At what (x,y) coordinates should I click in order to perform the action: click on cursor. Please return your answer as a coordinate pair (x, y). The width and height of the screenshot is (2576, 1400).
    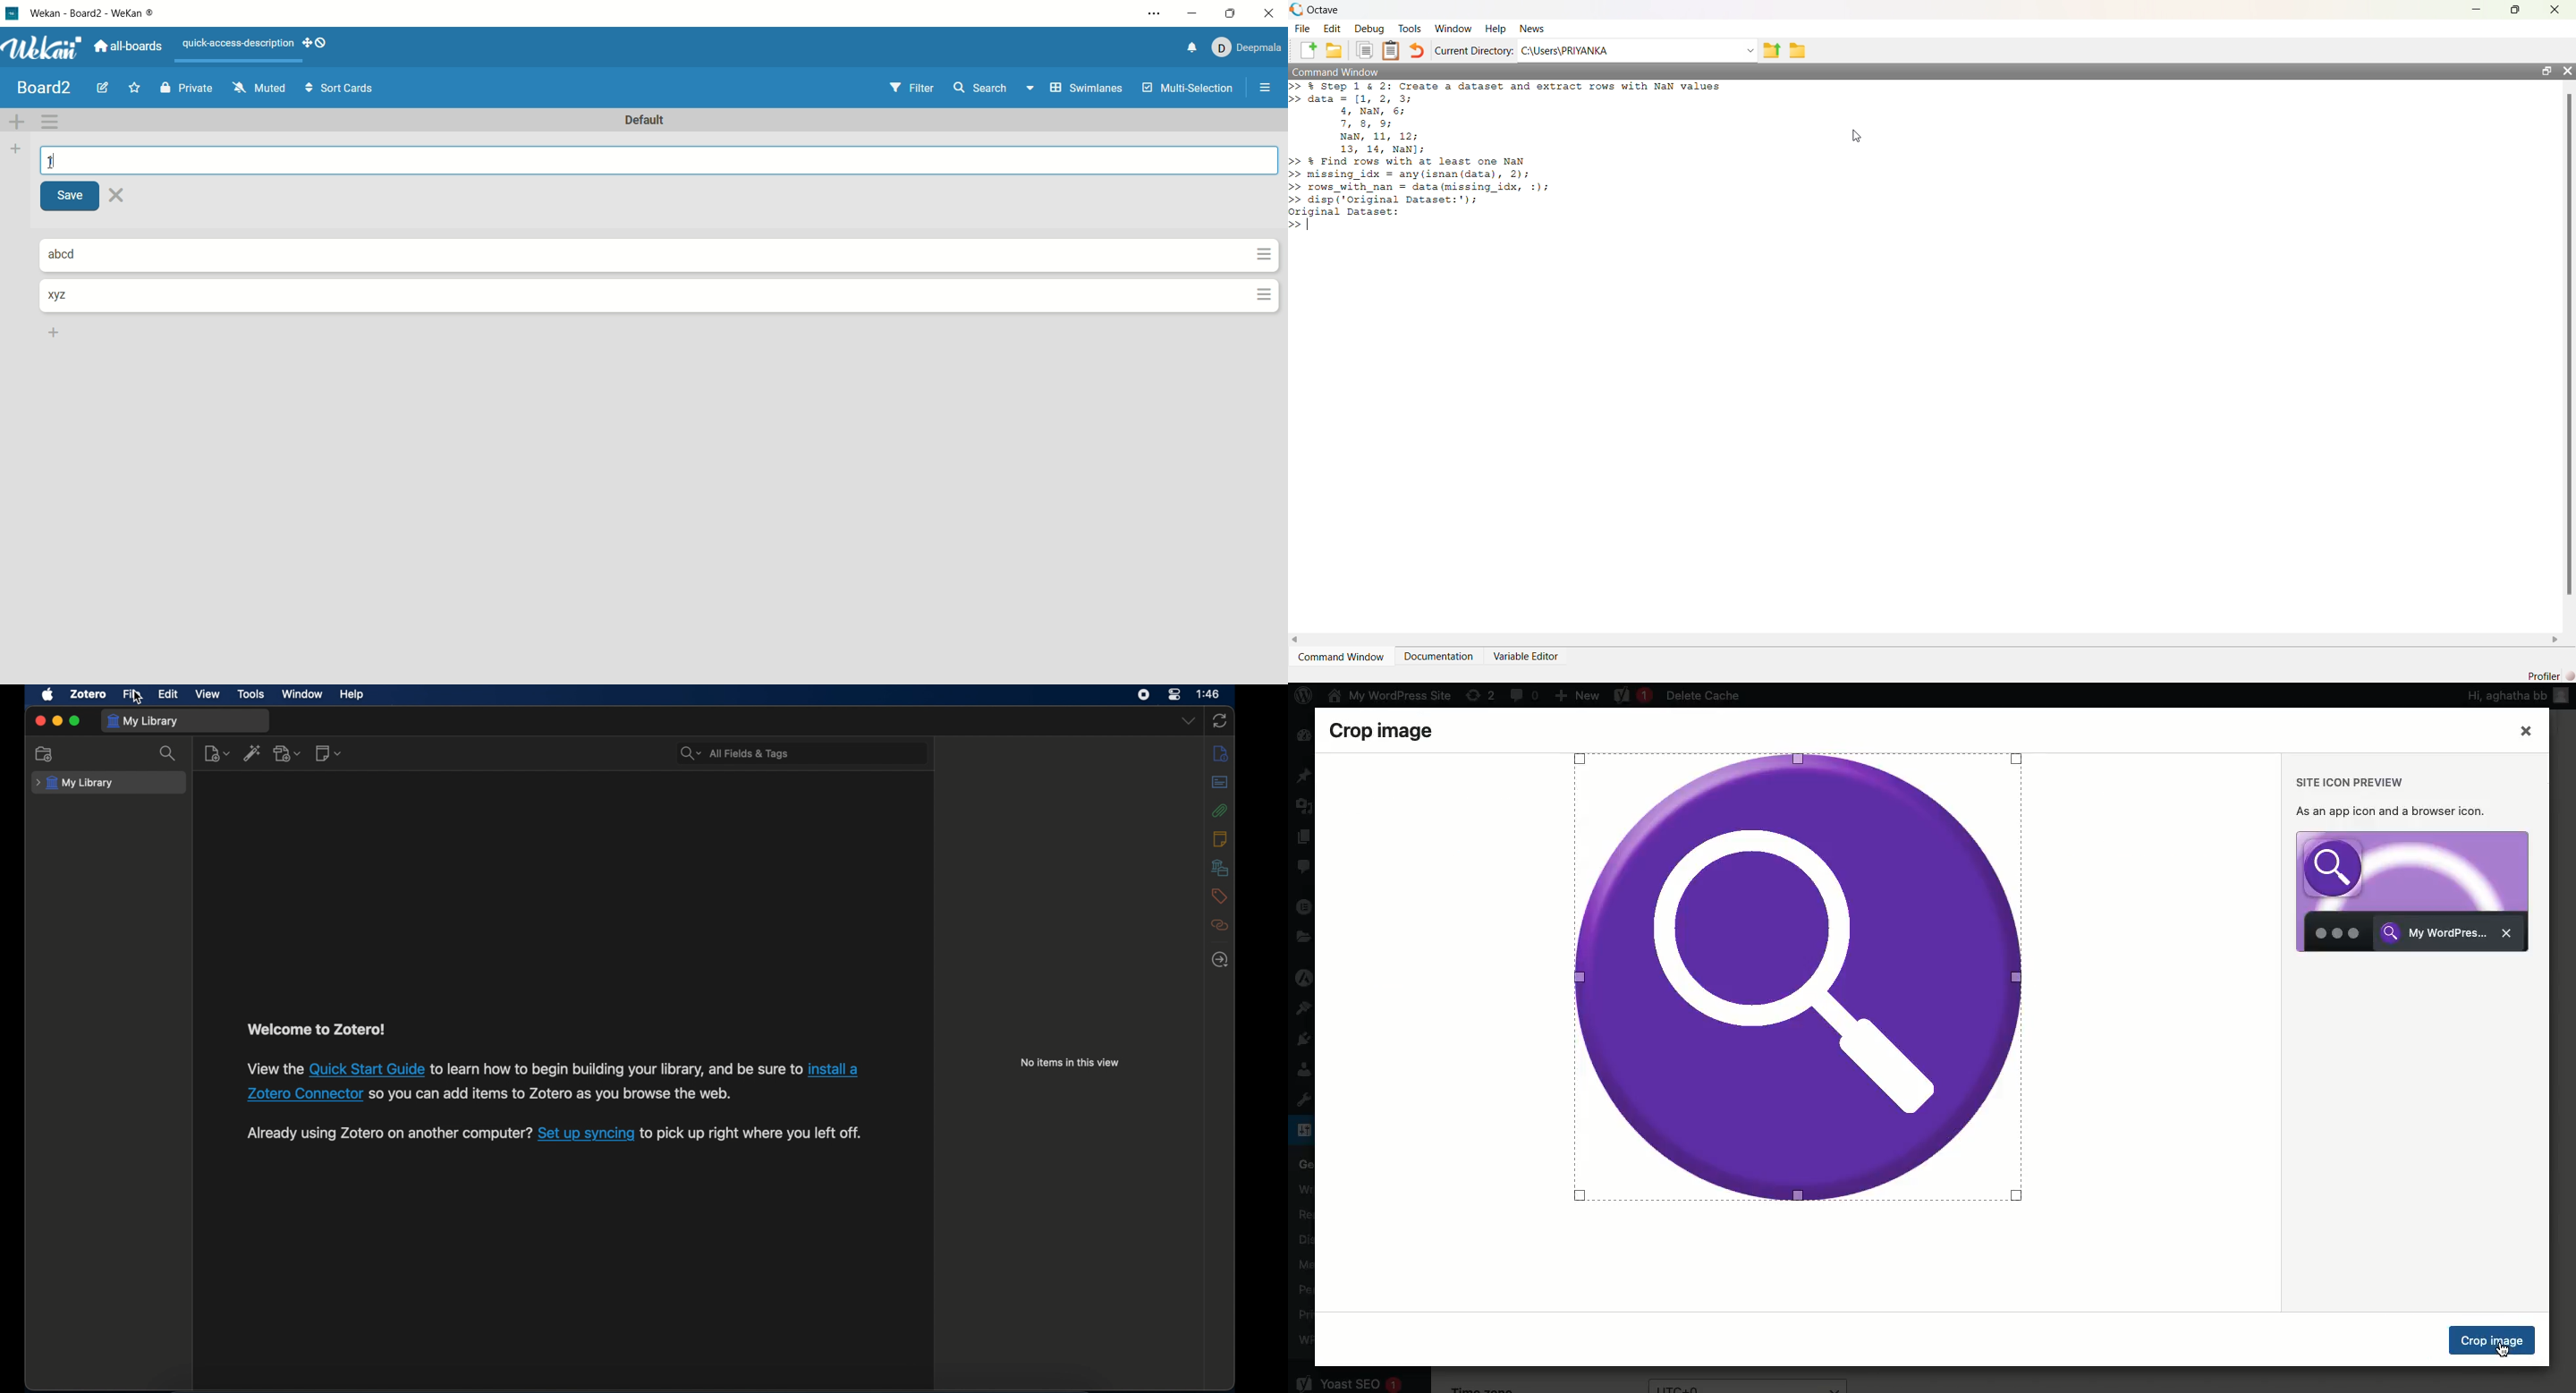
    Looking at the image, I should click on (2510, 1353).